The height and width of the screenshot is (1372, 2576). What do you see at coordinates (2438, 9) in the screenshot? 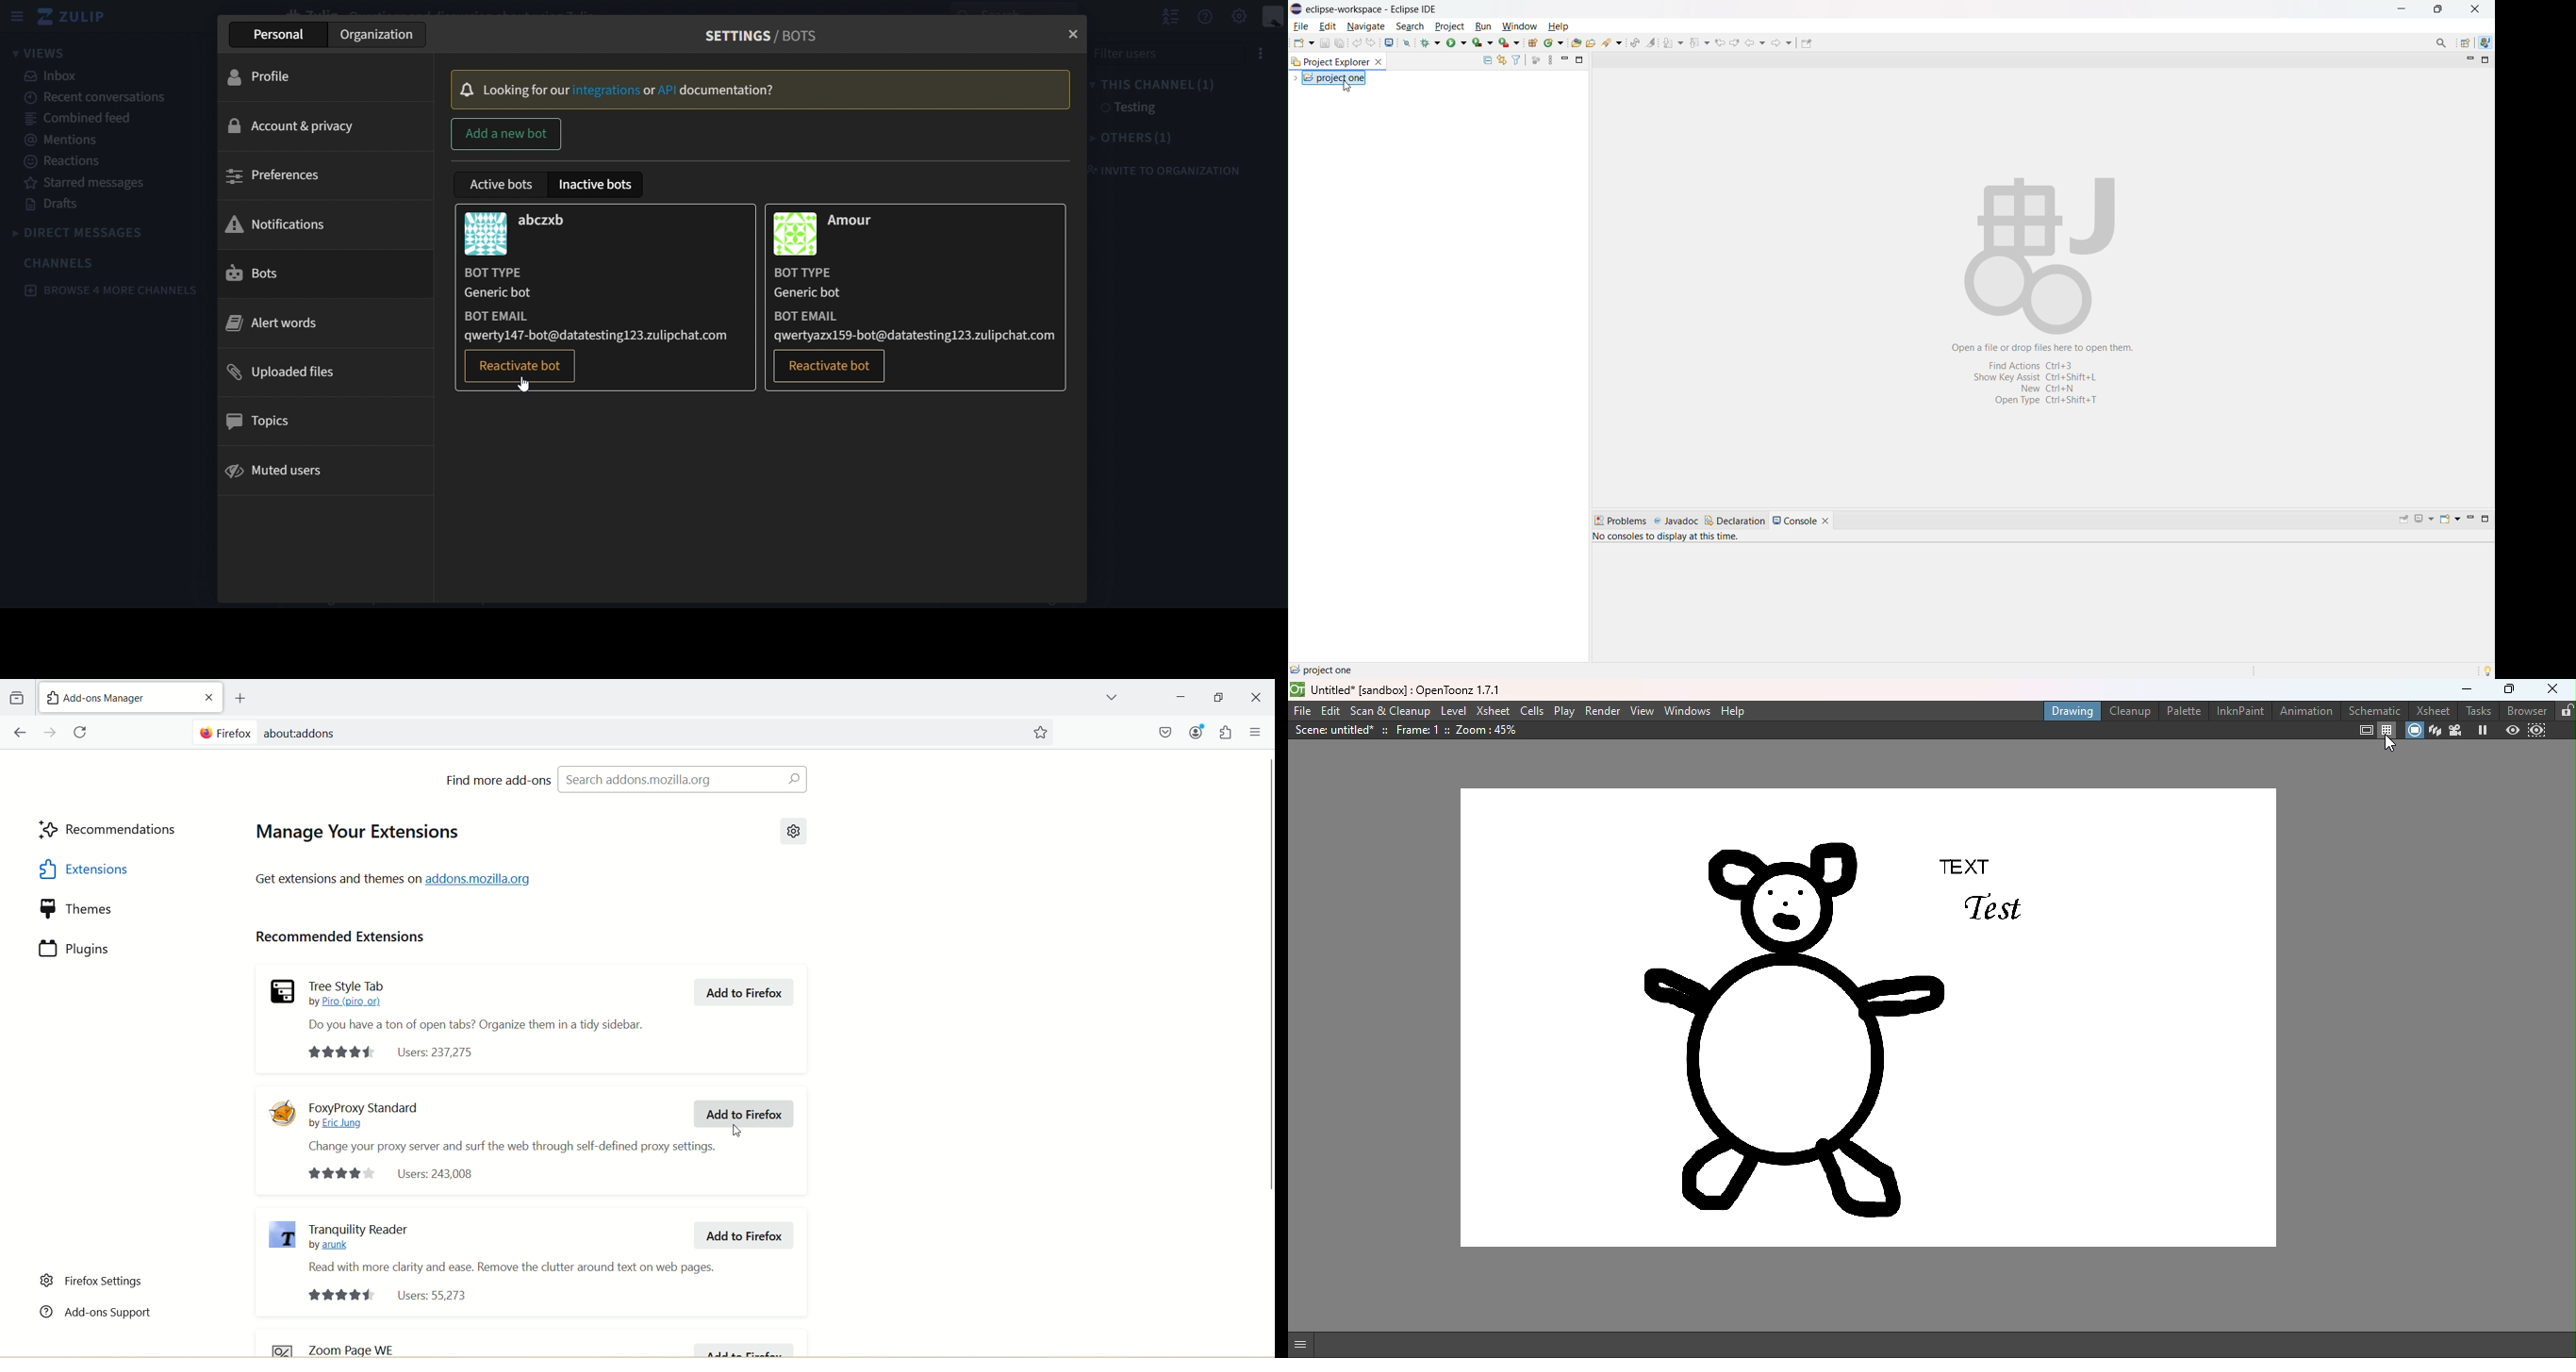
I see `minimize` at bounding box center [2438, 9].